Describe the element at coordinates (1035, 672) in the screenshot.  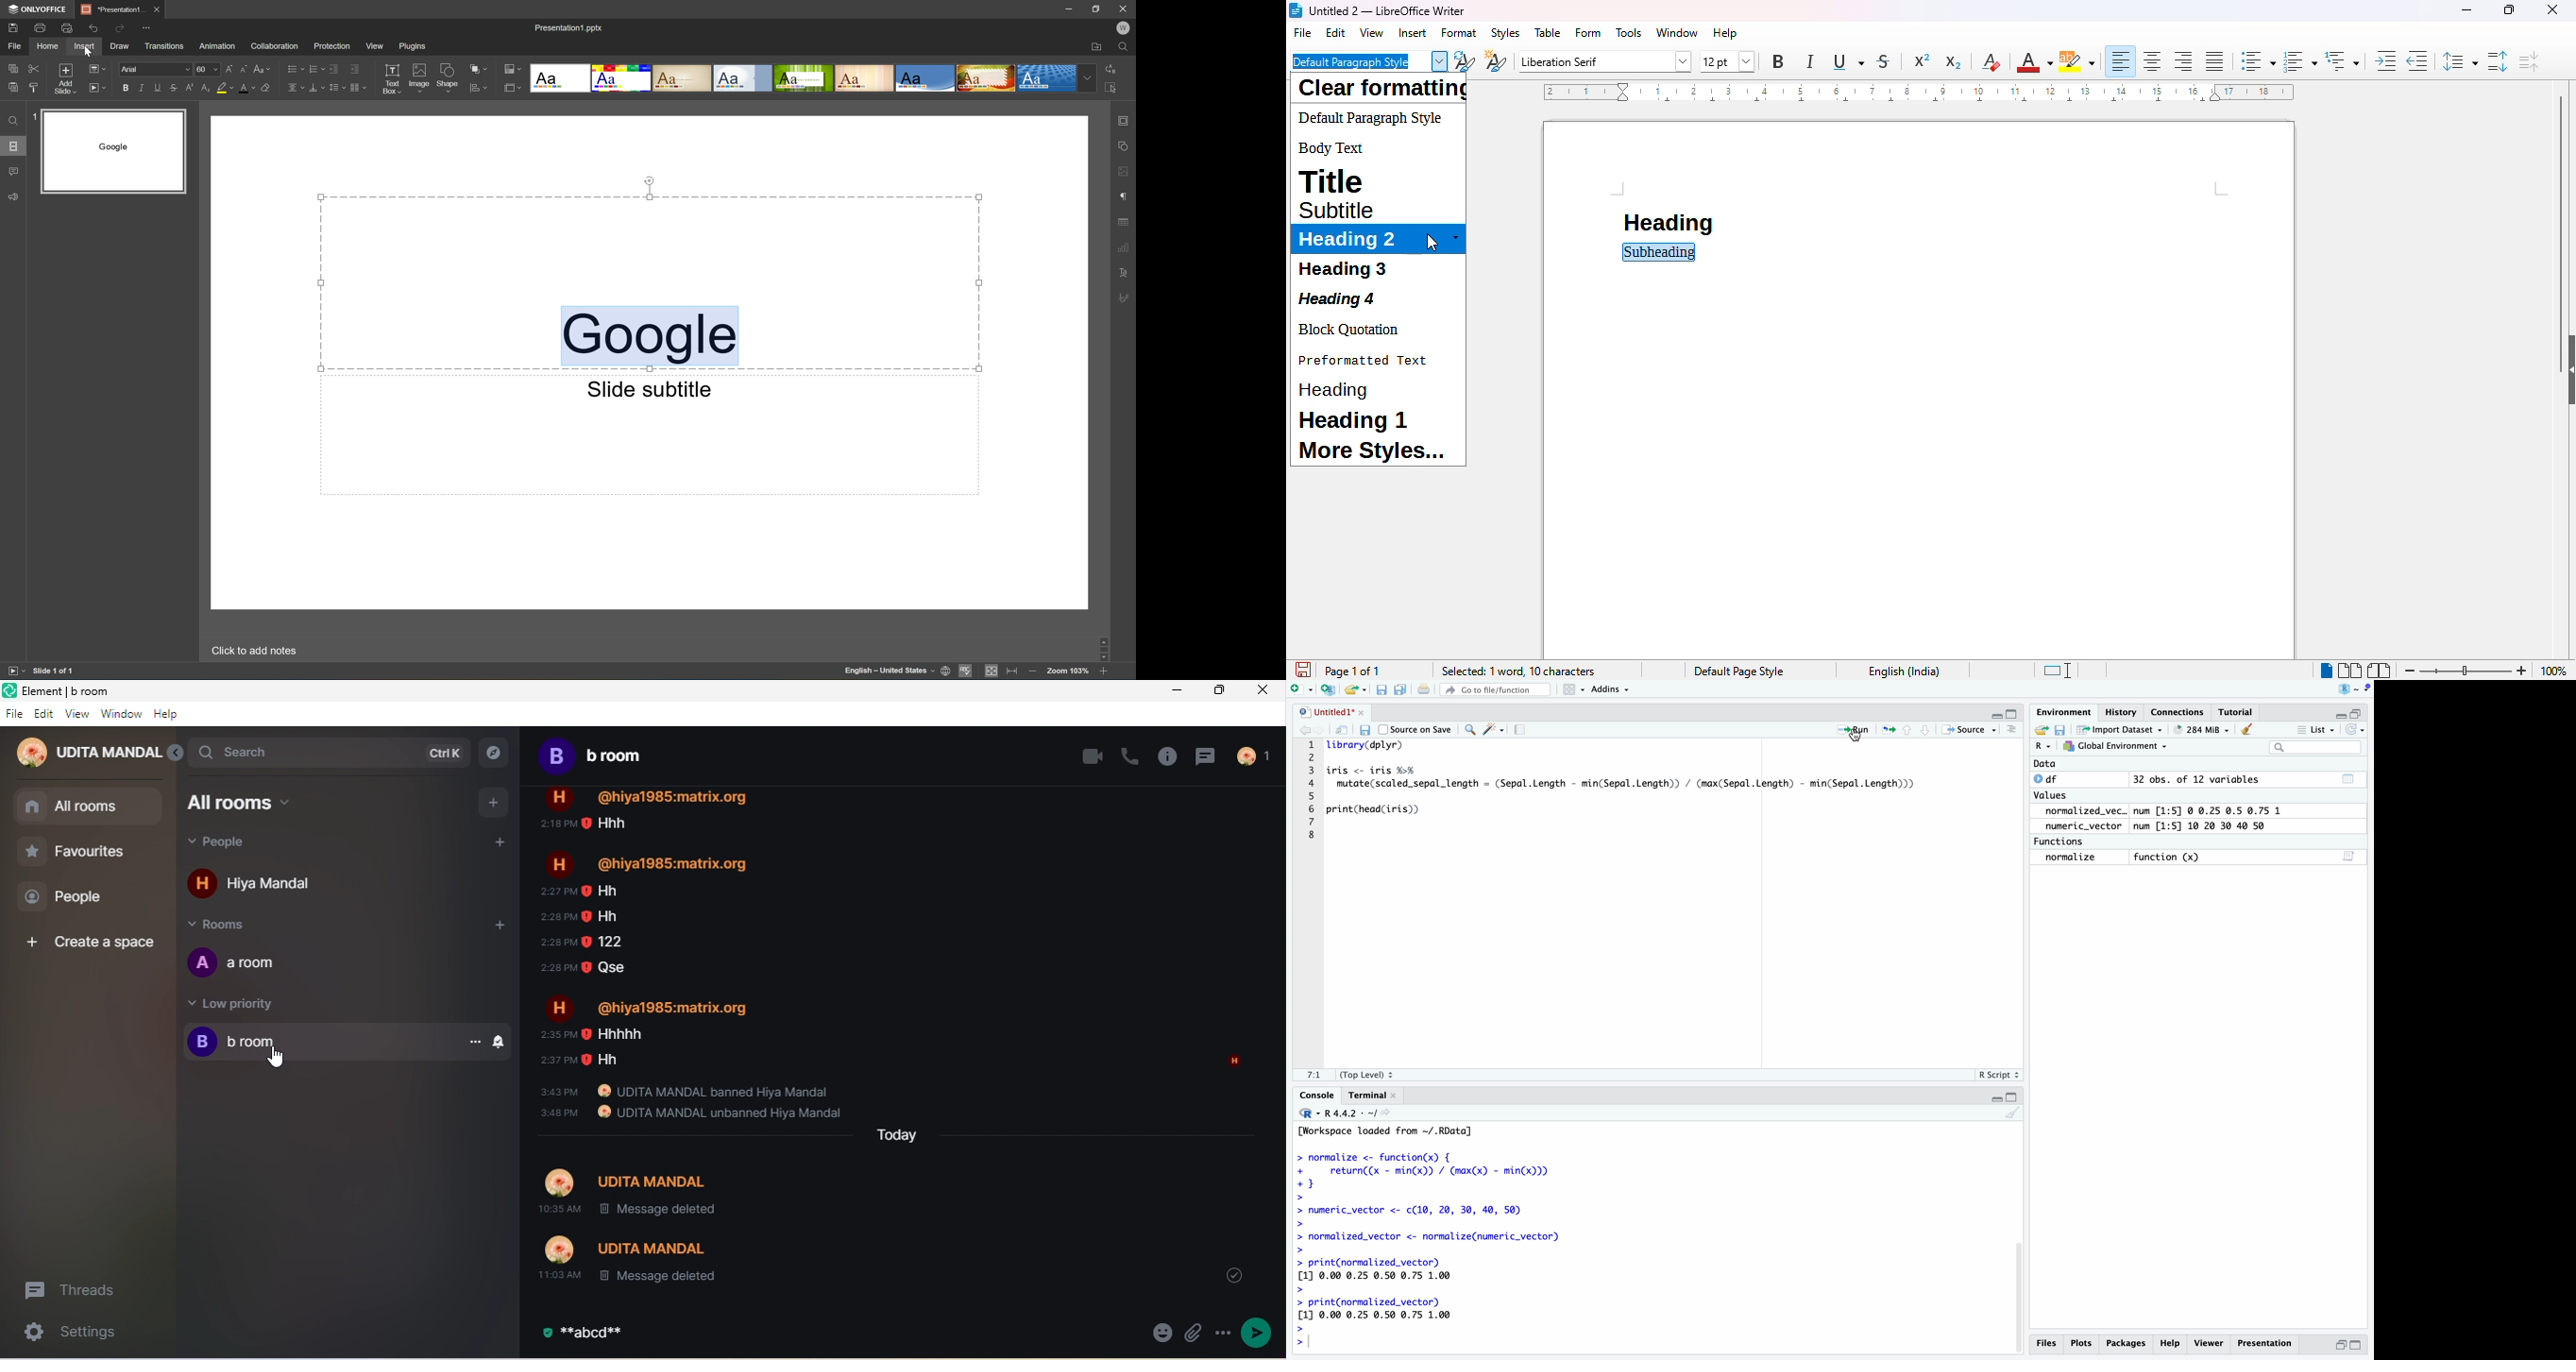
I see `Zoom out` at that location.